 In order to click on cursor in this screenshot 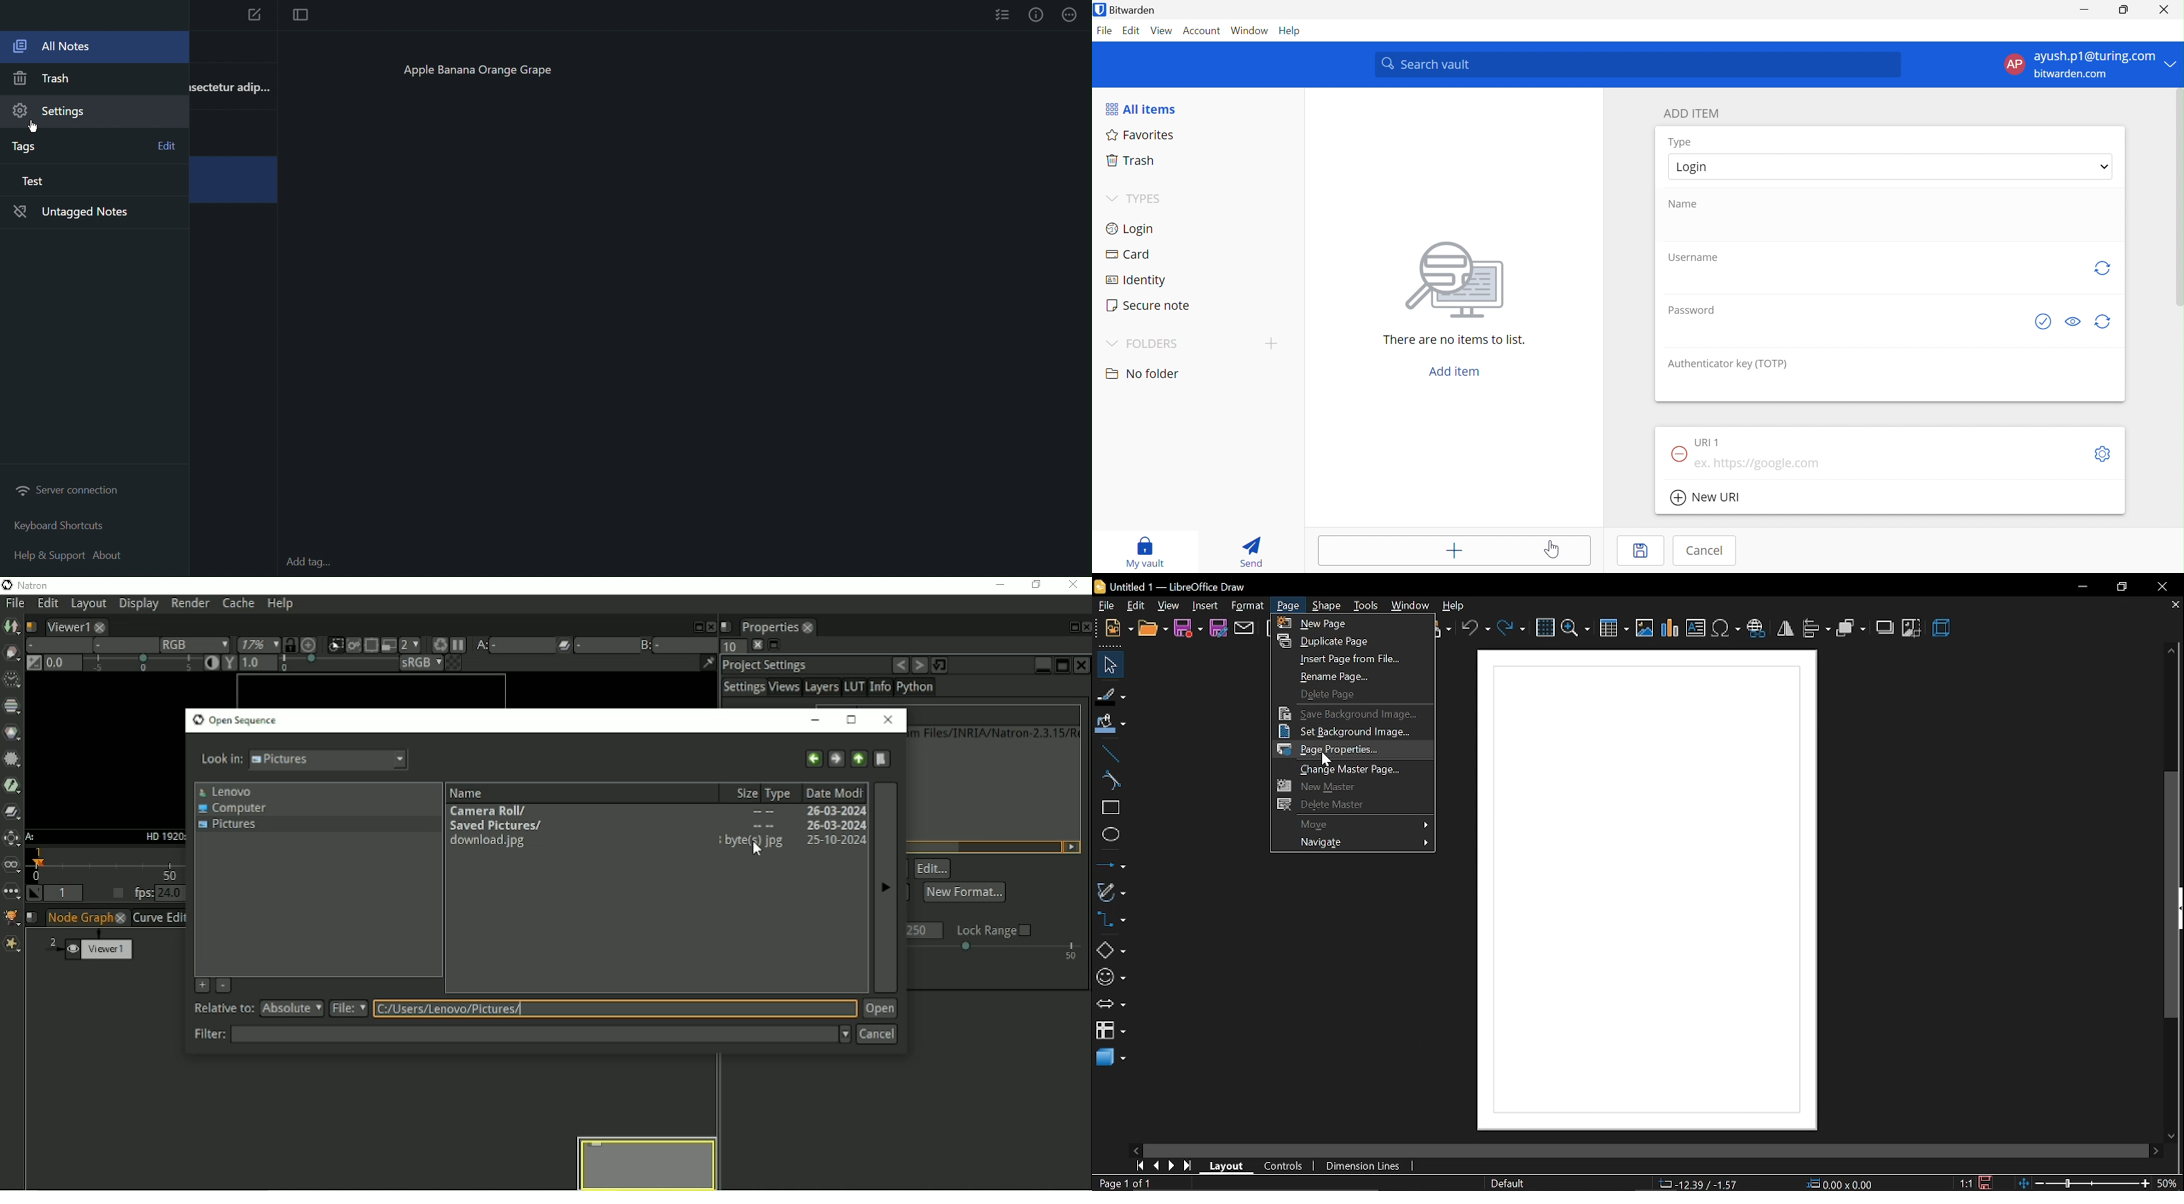, I will do `click(37, 128)`.